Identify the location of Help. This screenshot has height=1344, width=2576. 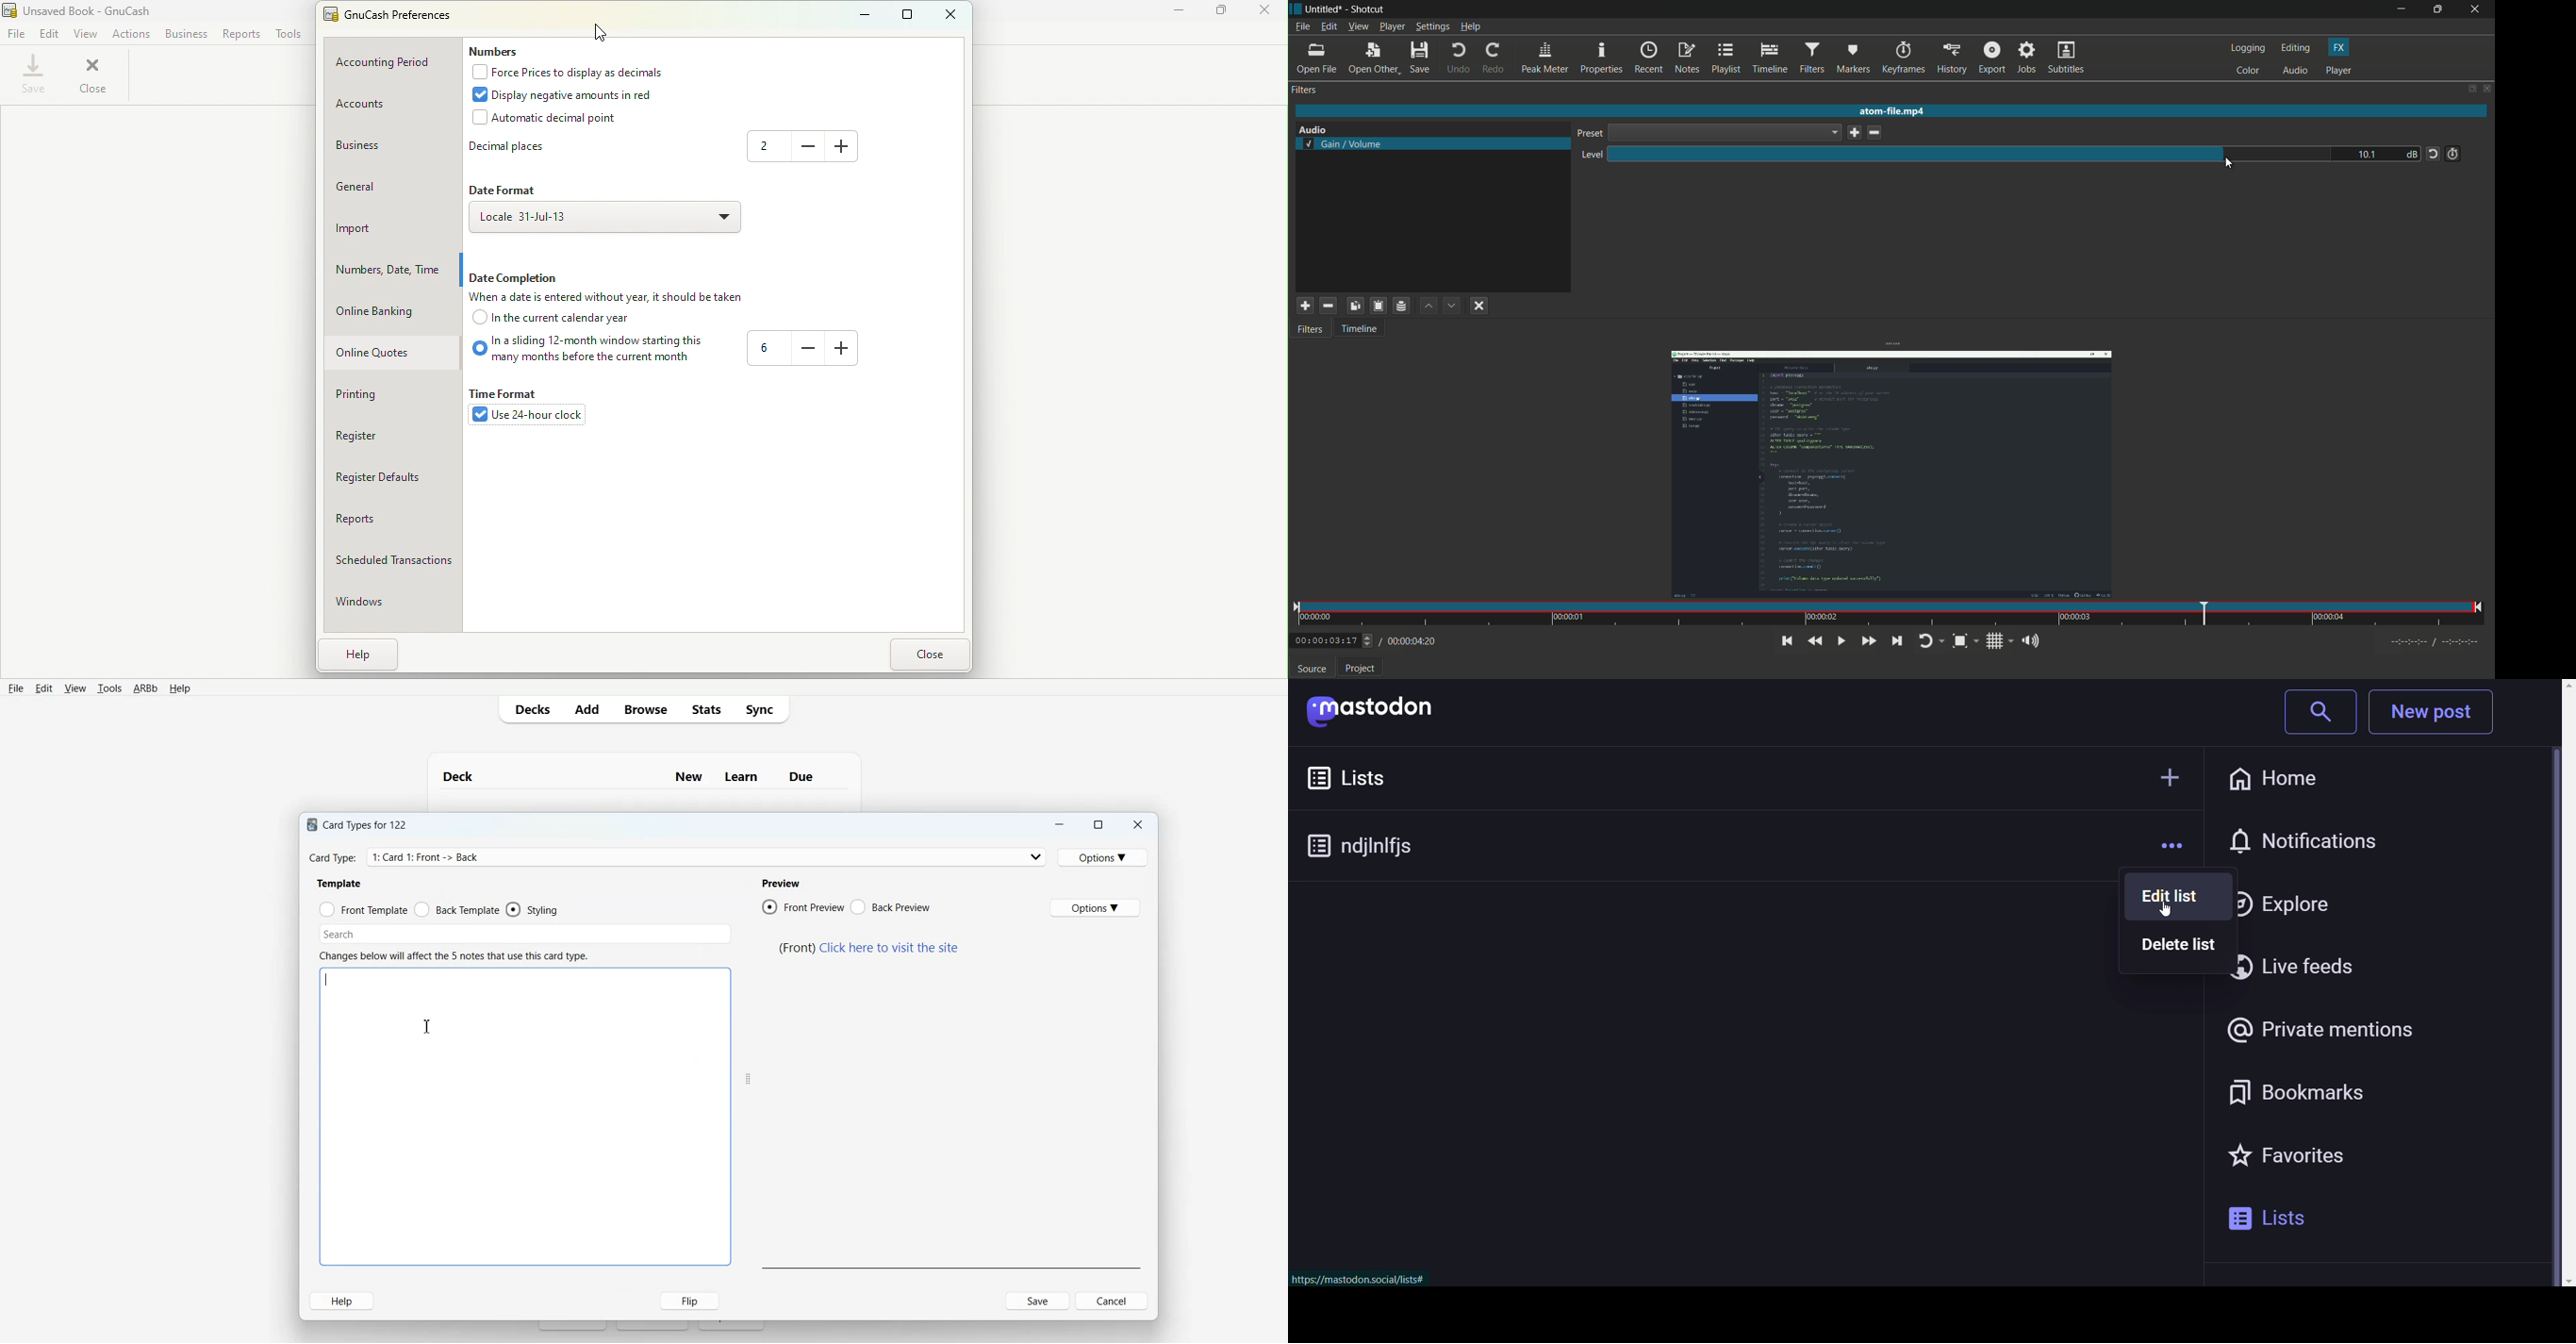
(179, 689).